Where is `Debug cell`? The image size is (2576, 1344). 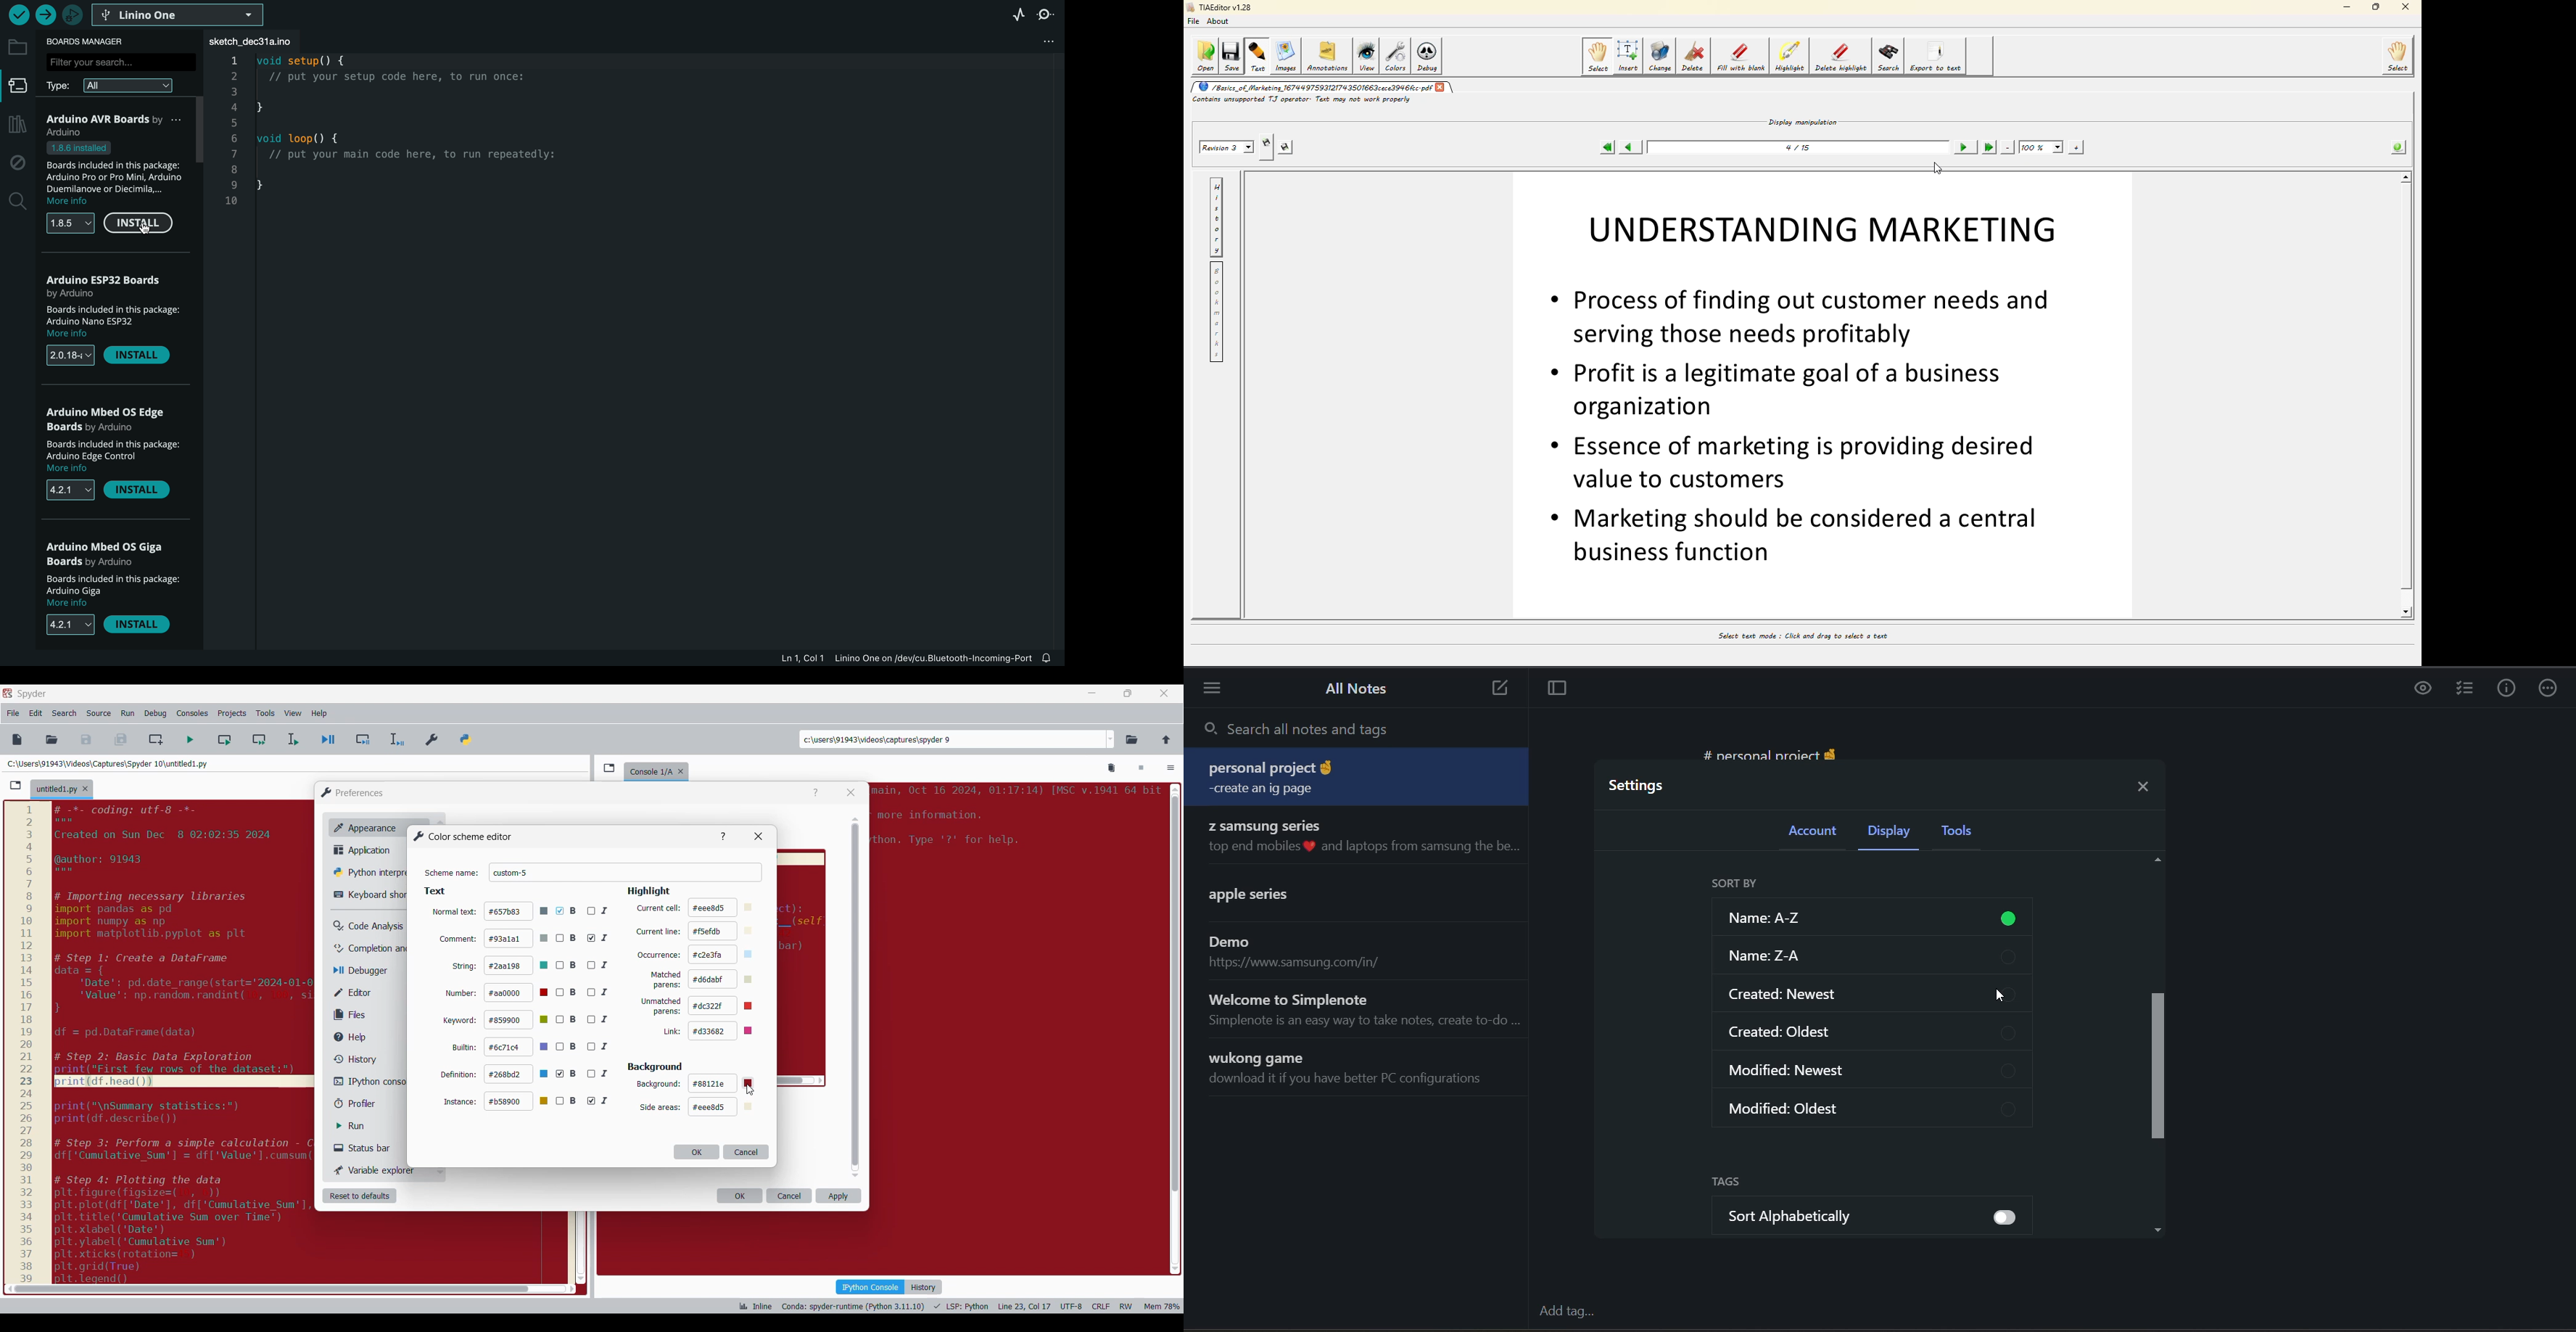
Debug cell is located at coordinates (363, 739).